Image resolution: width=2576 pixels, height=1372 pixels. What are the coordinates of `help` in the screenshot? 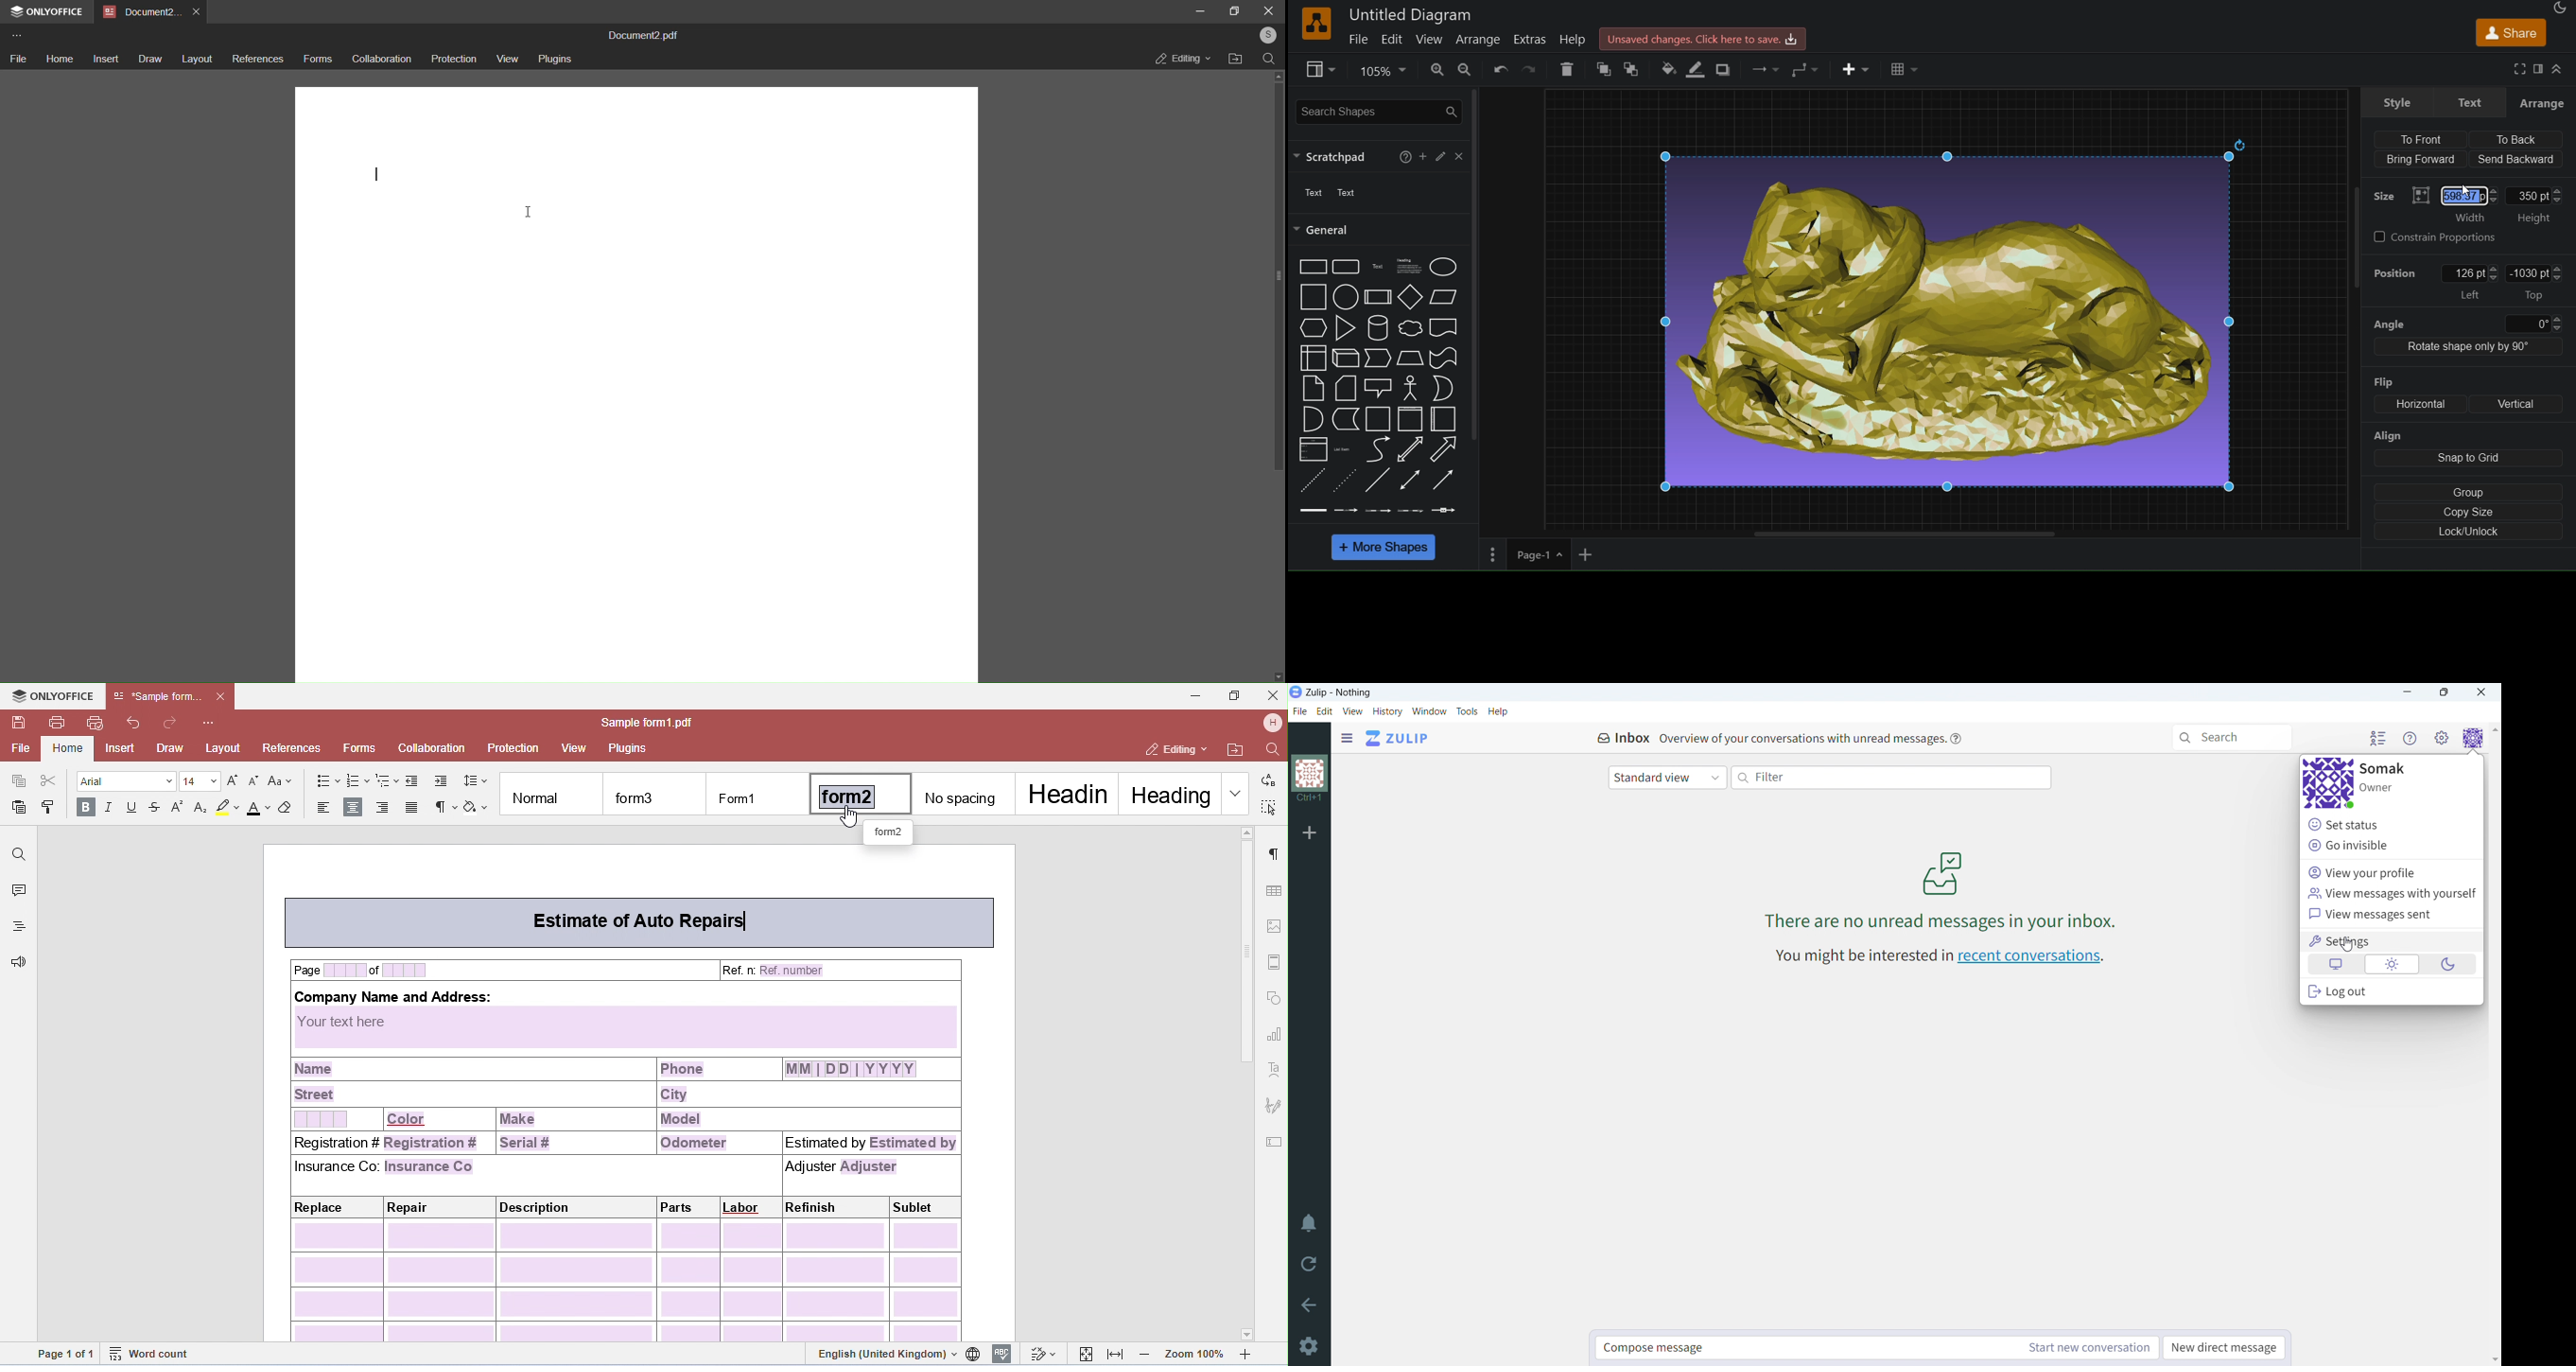 It's located at (1575, 38).